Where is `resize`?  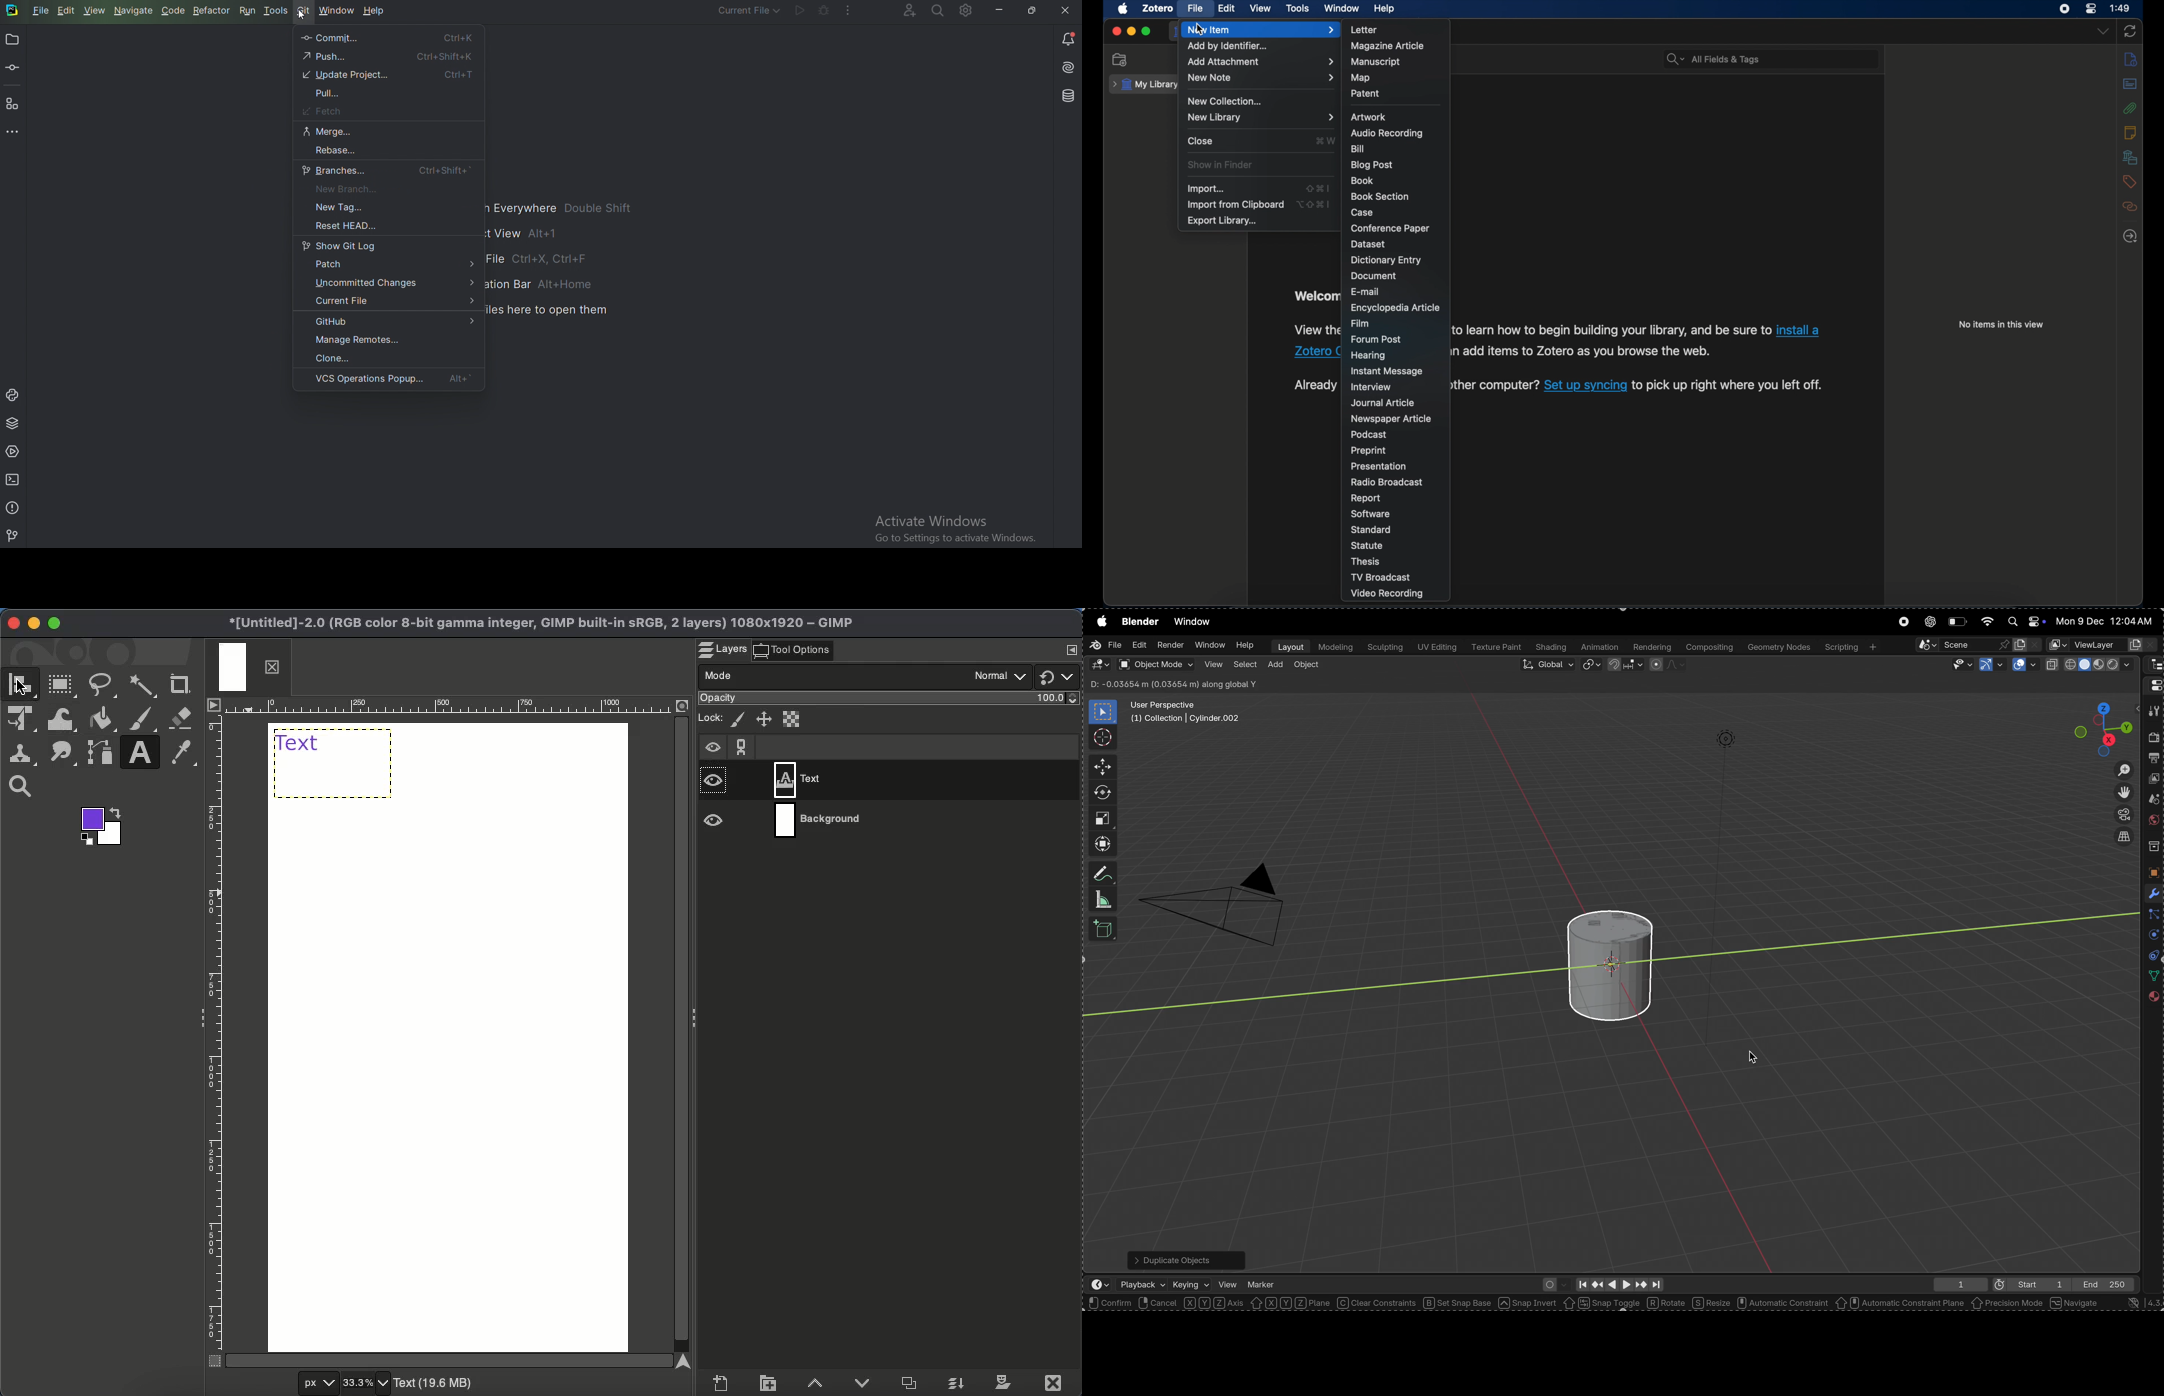 resize is located at coordinates (1711, 1303).